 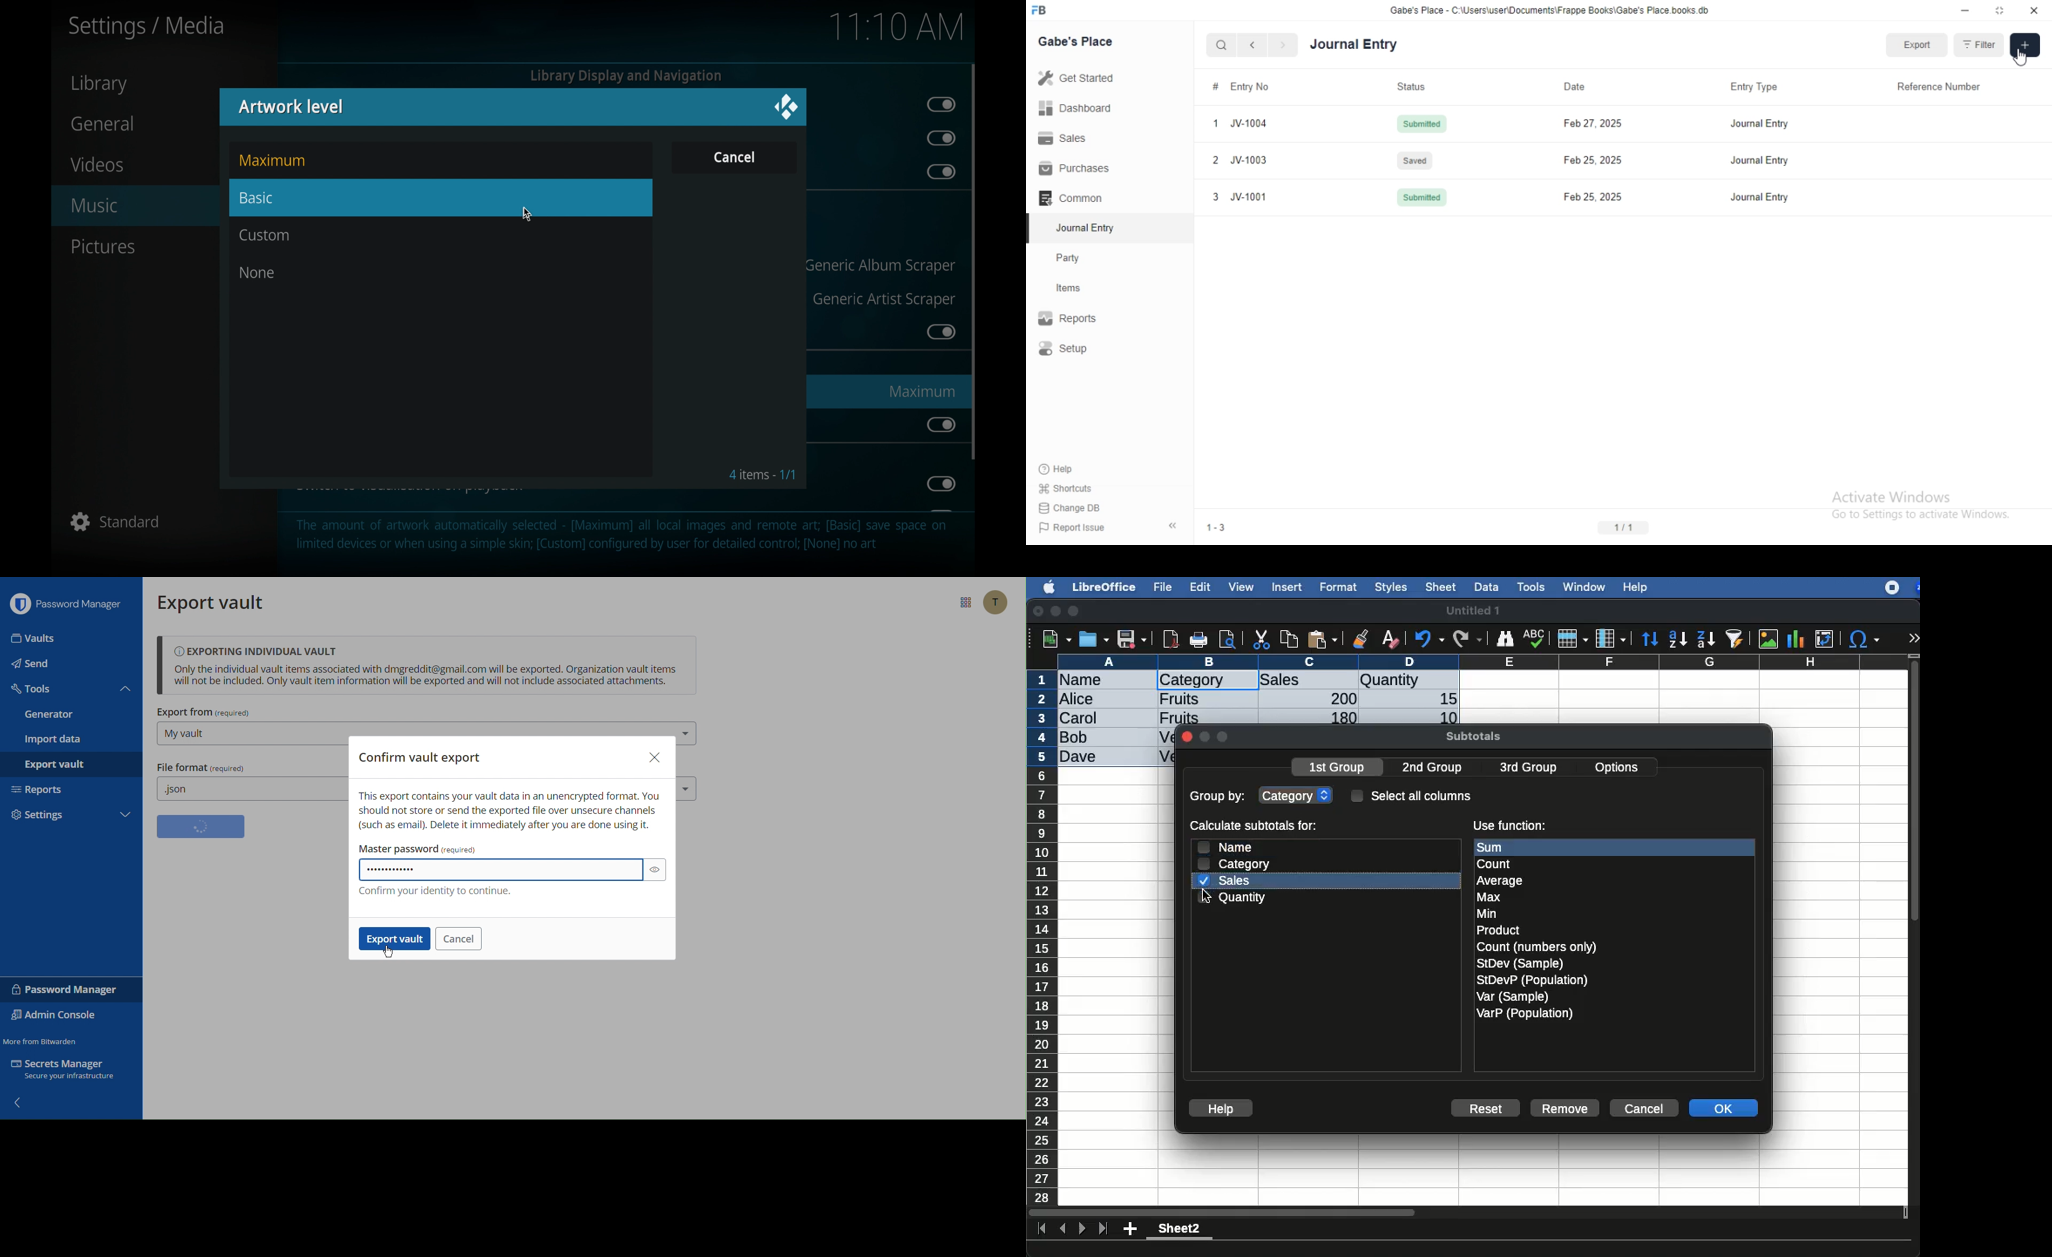 What do you see at coordinates (102, 122) in the screenshot?
I see `general` at bounding box center [102, 122].